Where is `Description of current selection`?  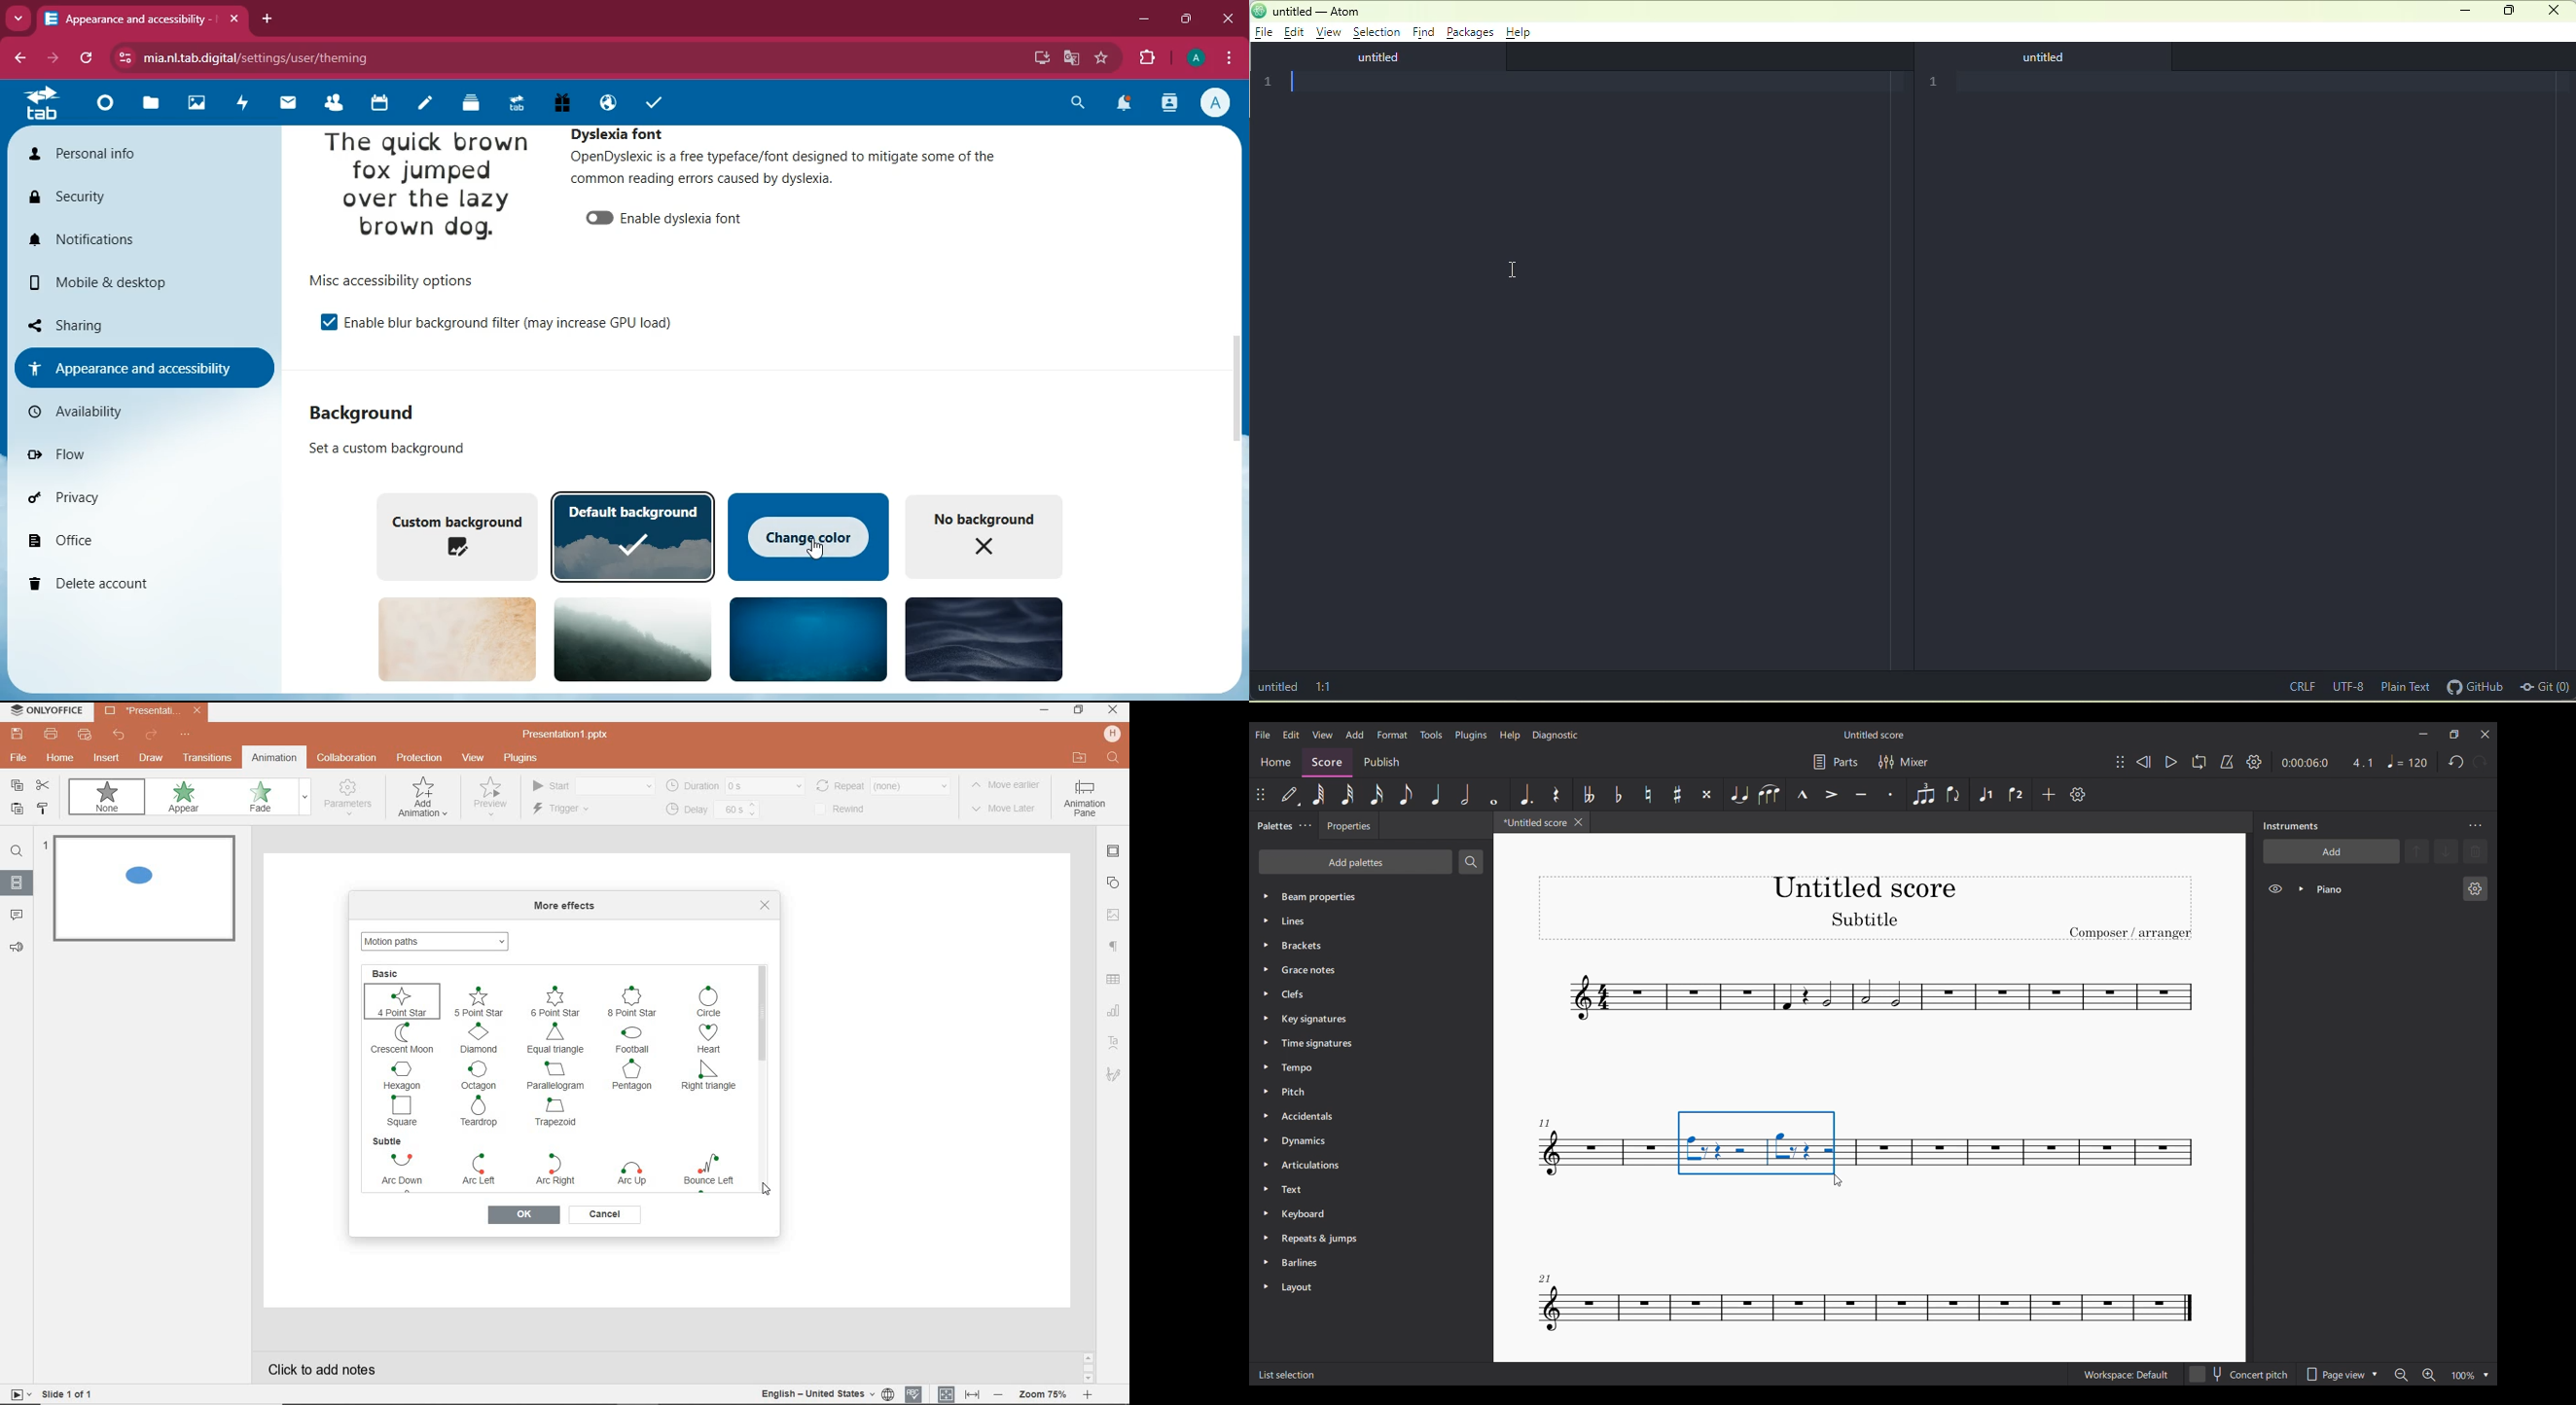 Description of current selection is located at coordinates (1287, 1374).